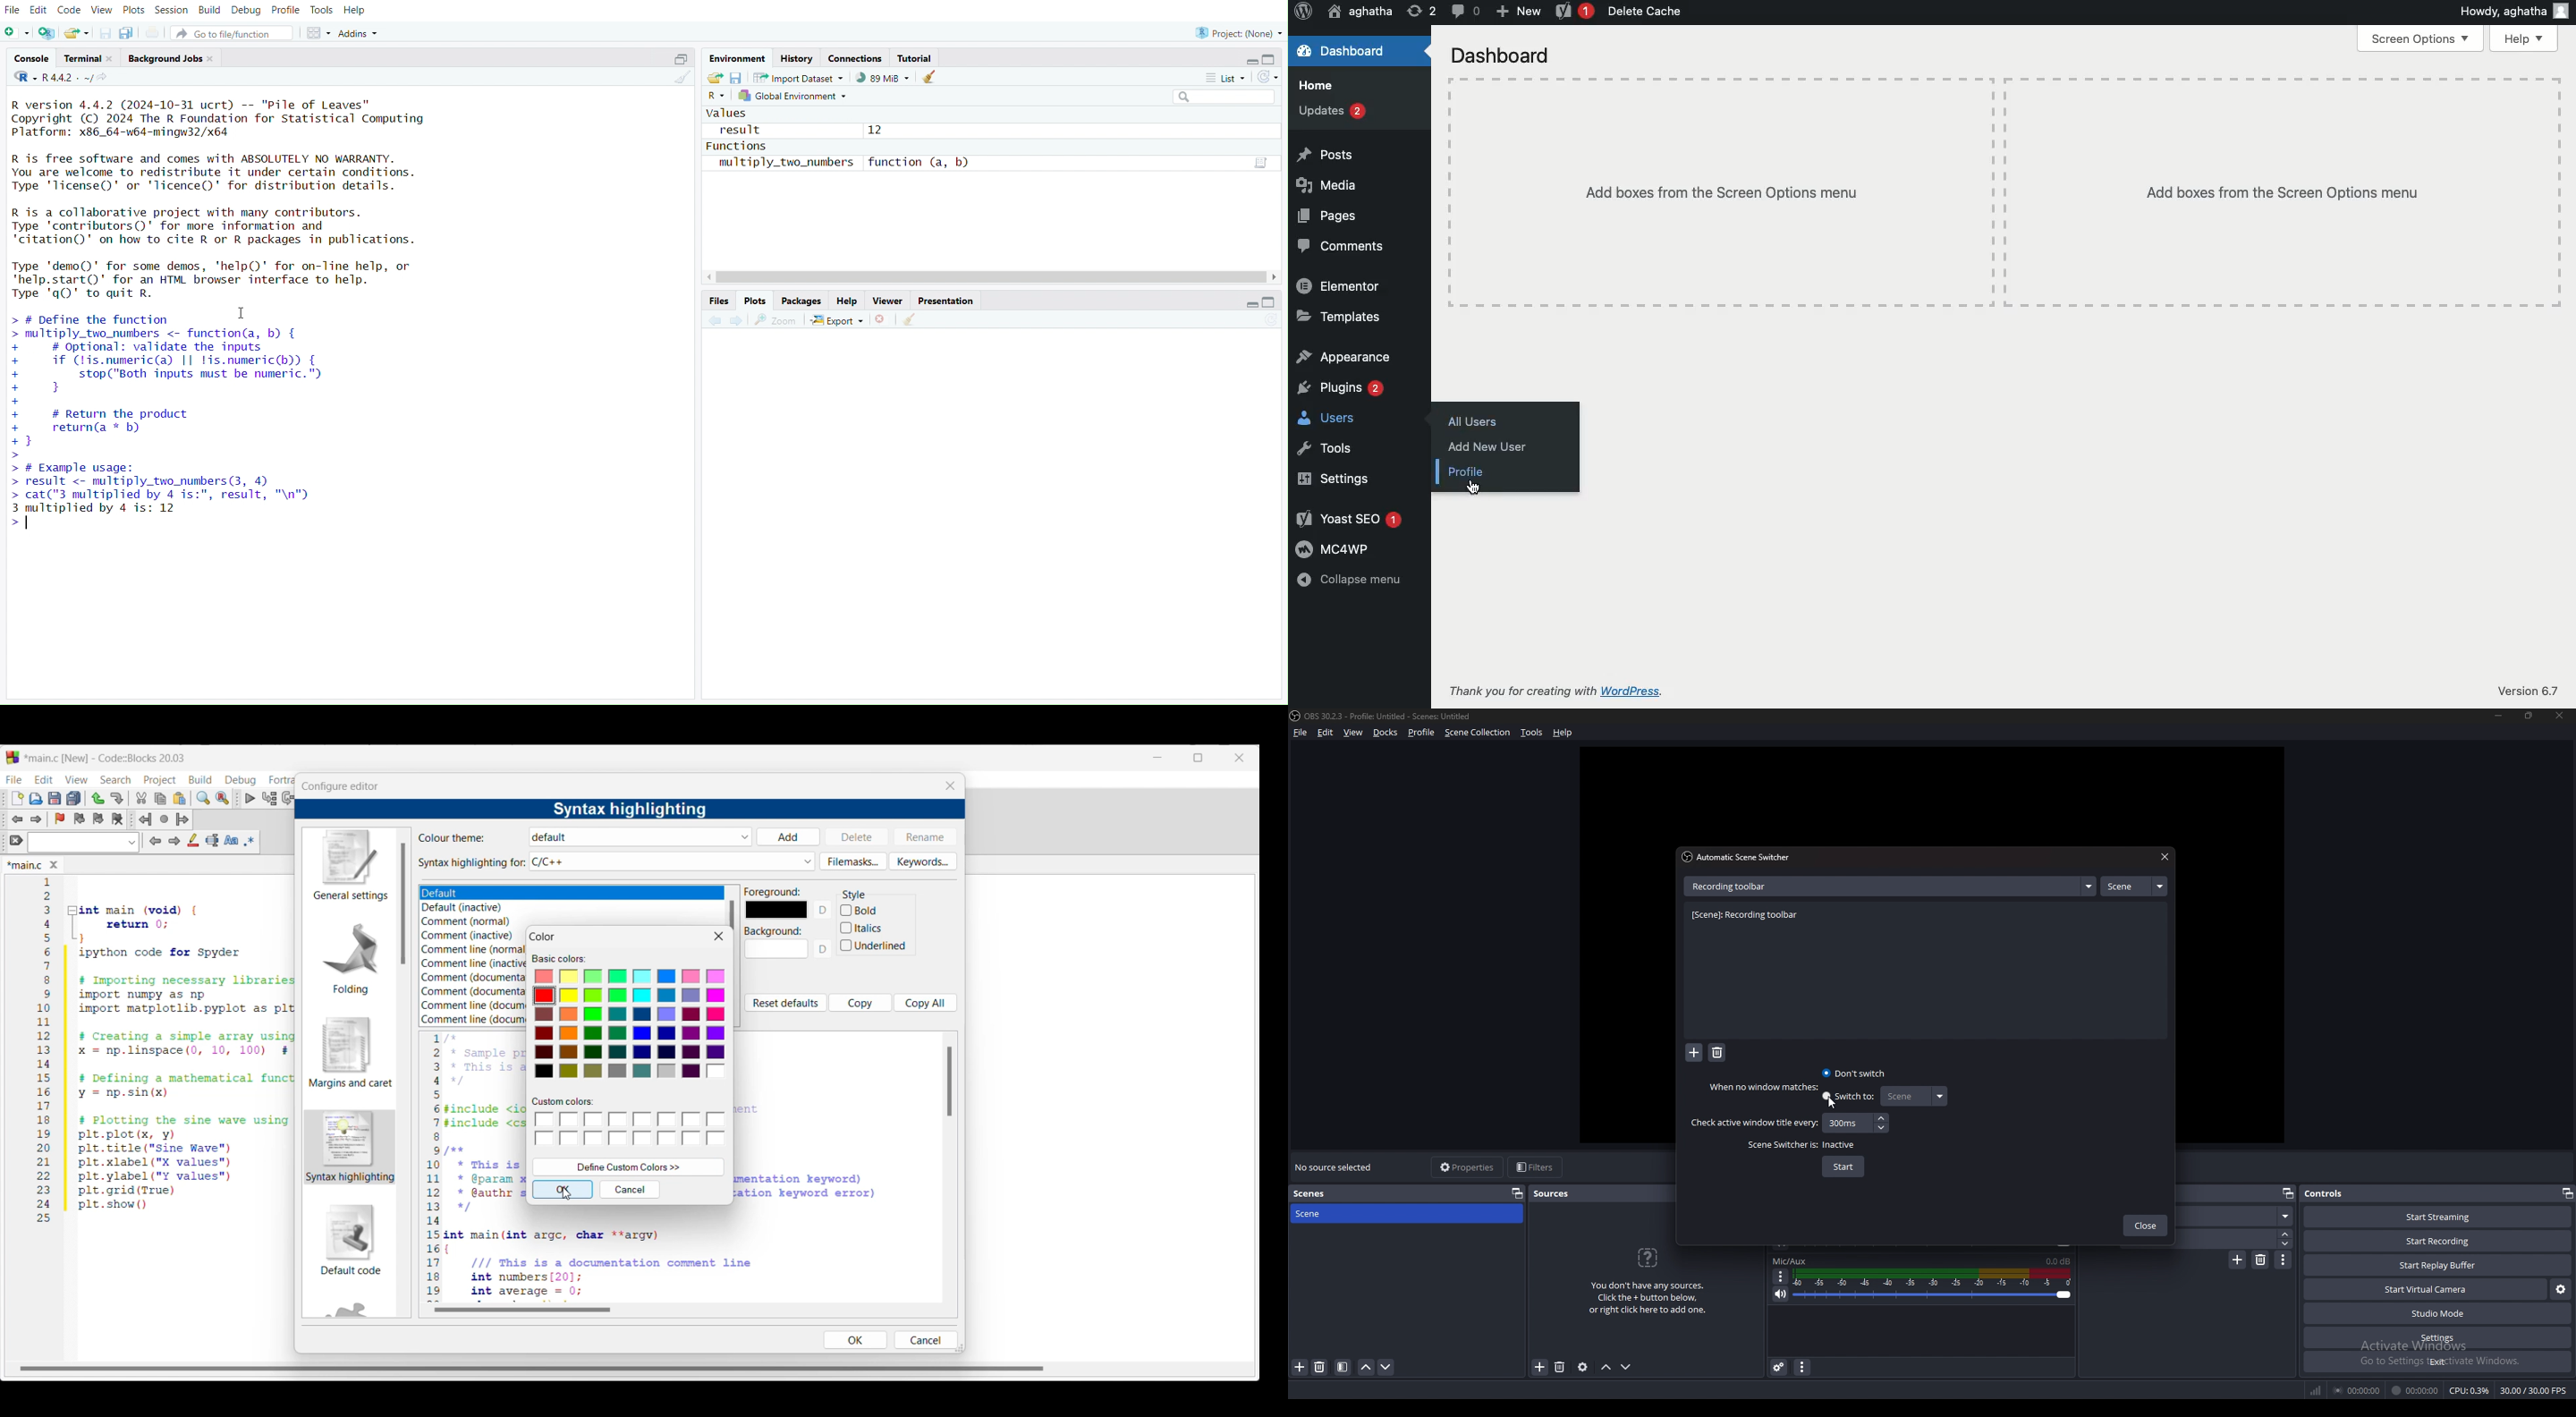 Image resolution: width=2576 pixels, height=1428 pixels. Describe the element at coordinates (89, 58) in the screenshot. I see `Terminal` at that location.